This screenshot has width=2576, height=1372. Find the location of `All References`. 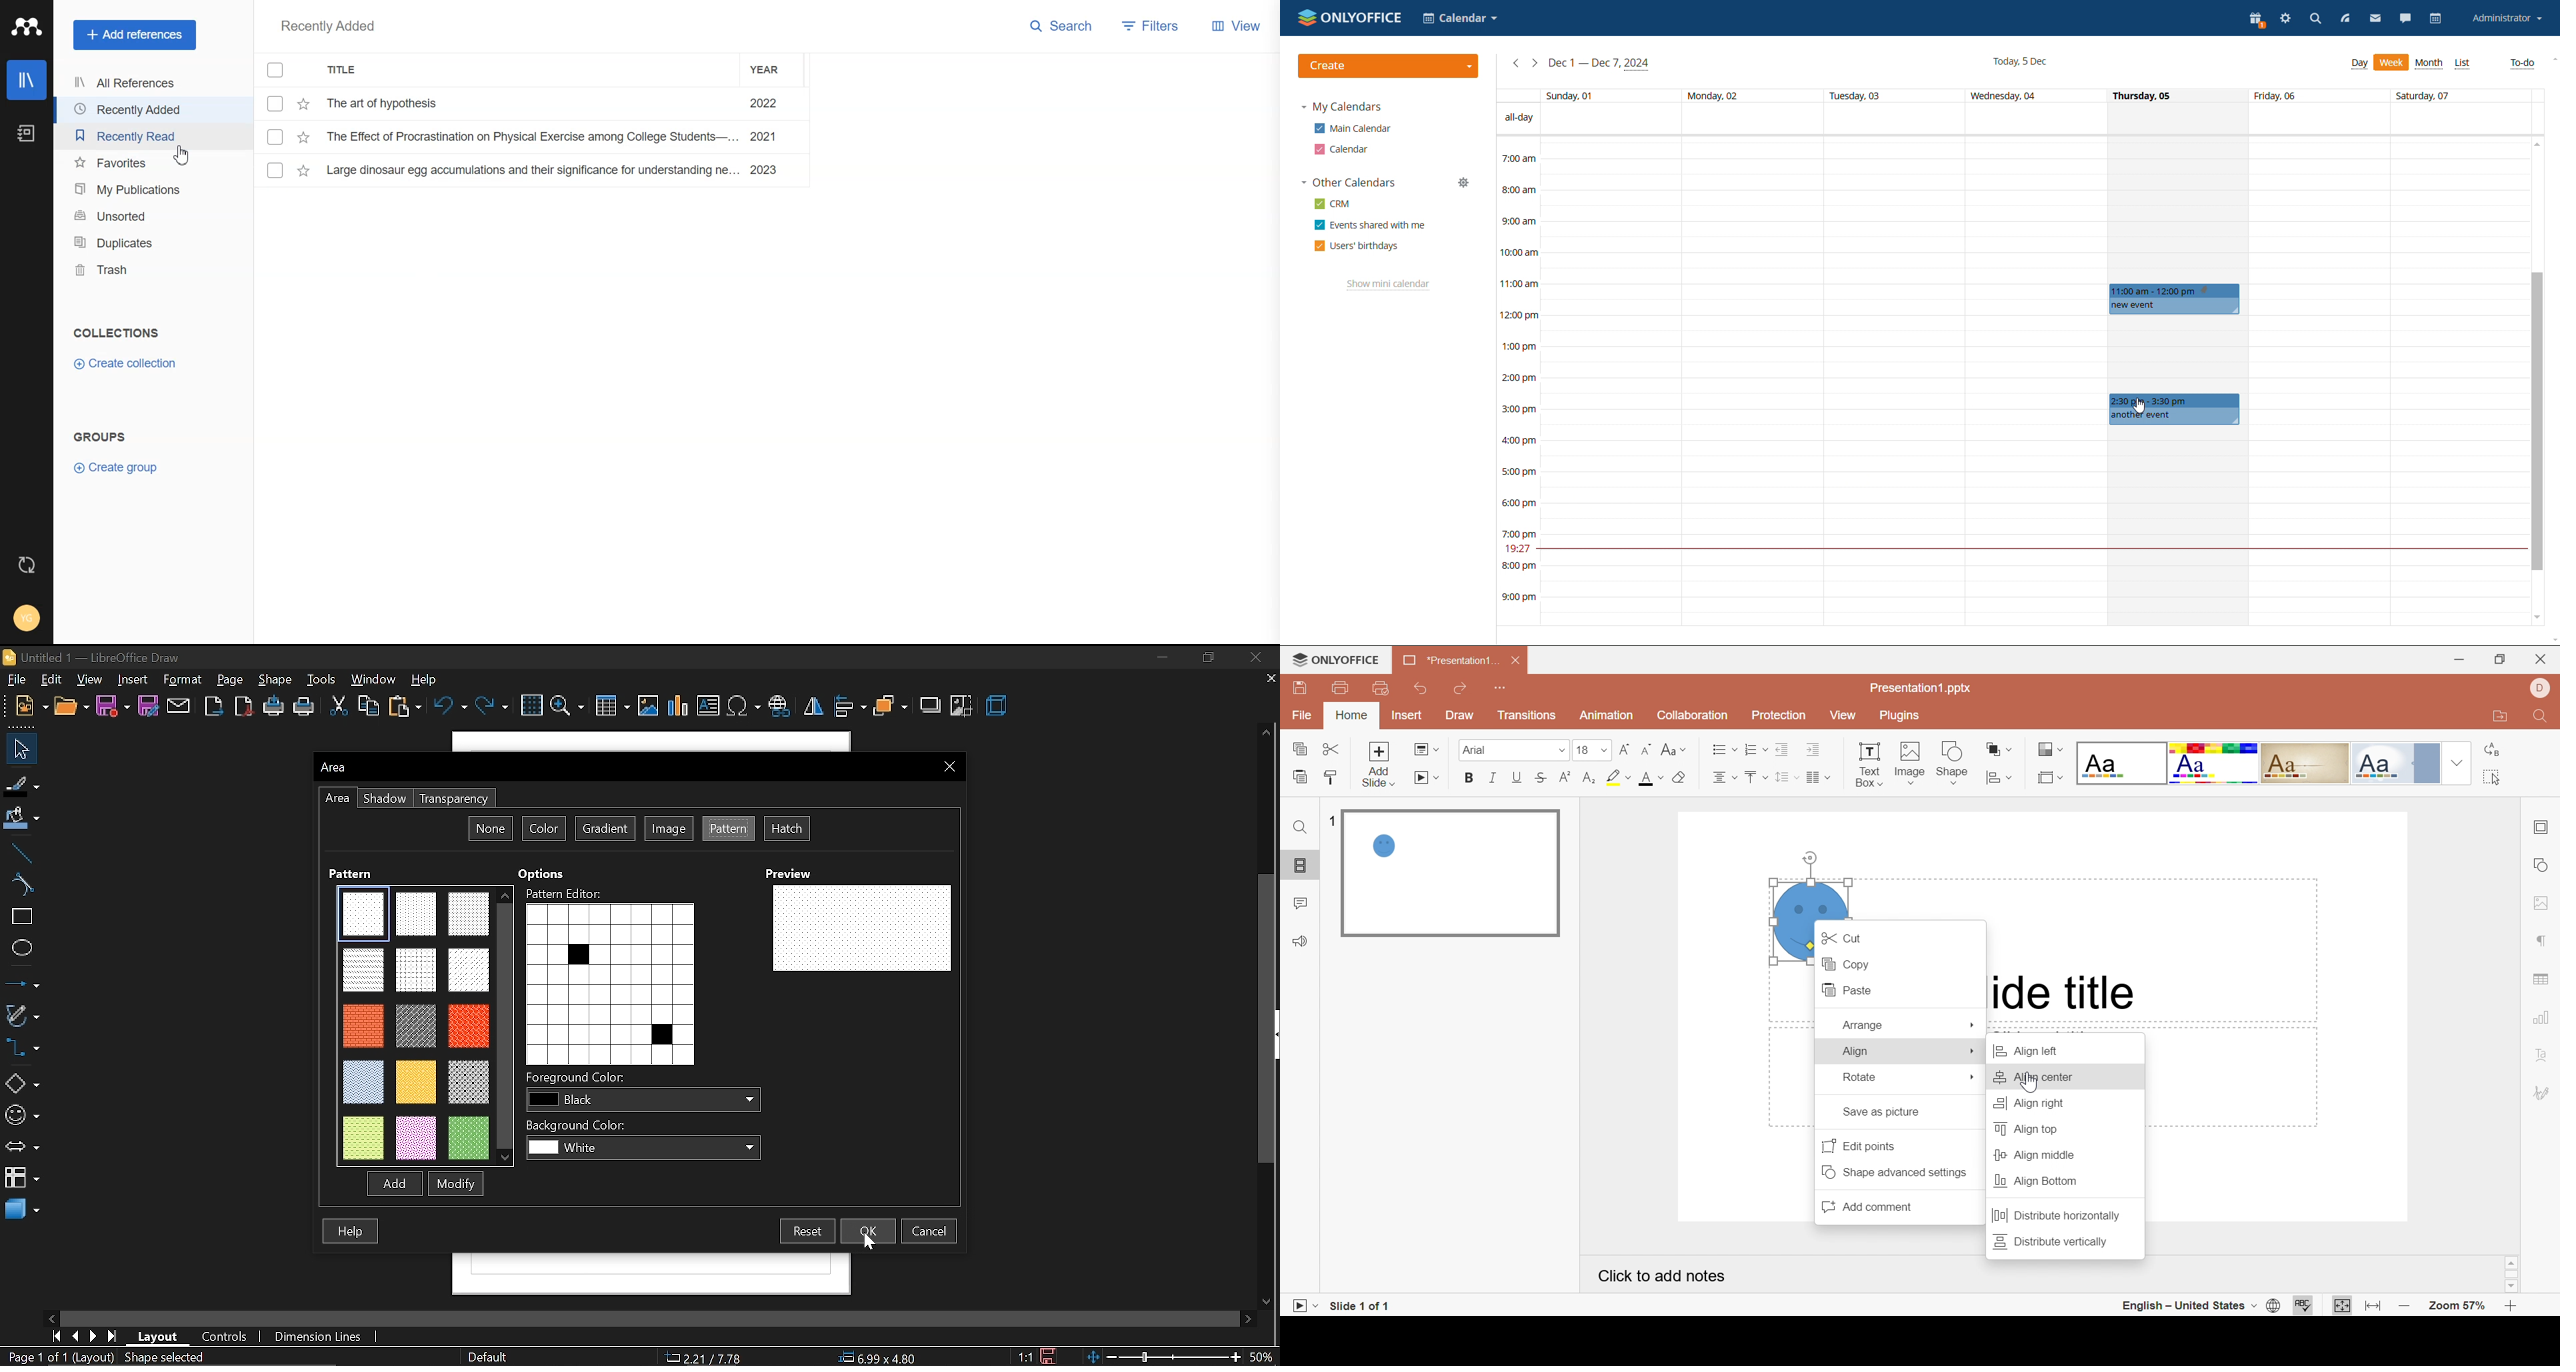

All References is located at coordinates (137, 84).